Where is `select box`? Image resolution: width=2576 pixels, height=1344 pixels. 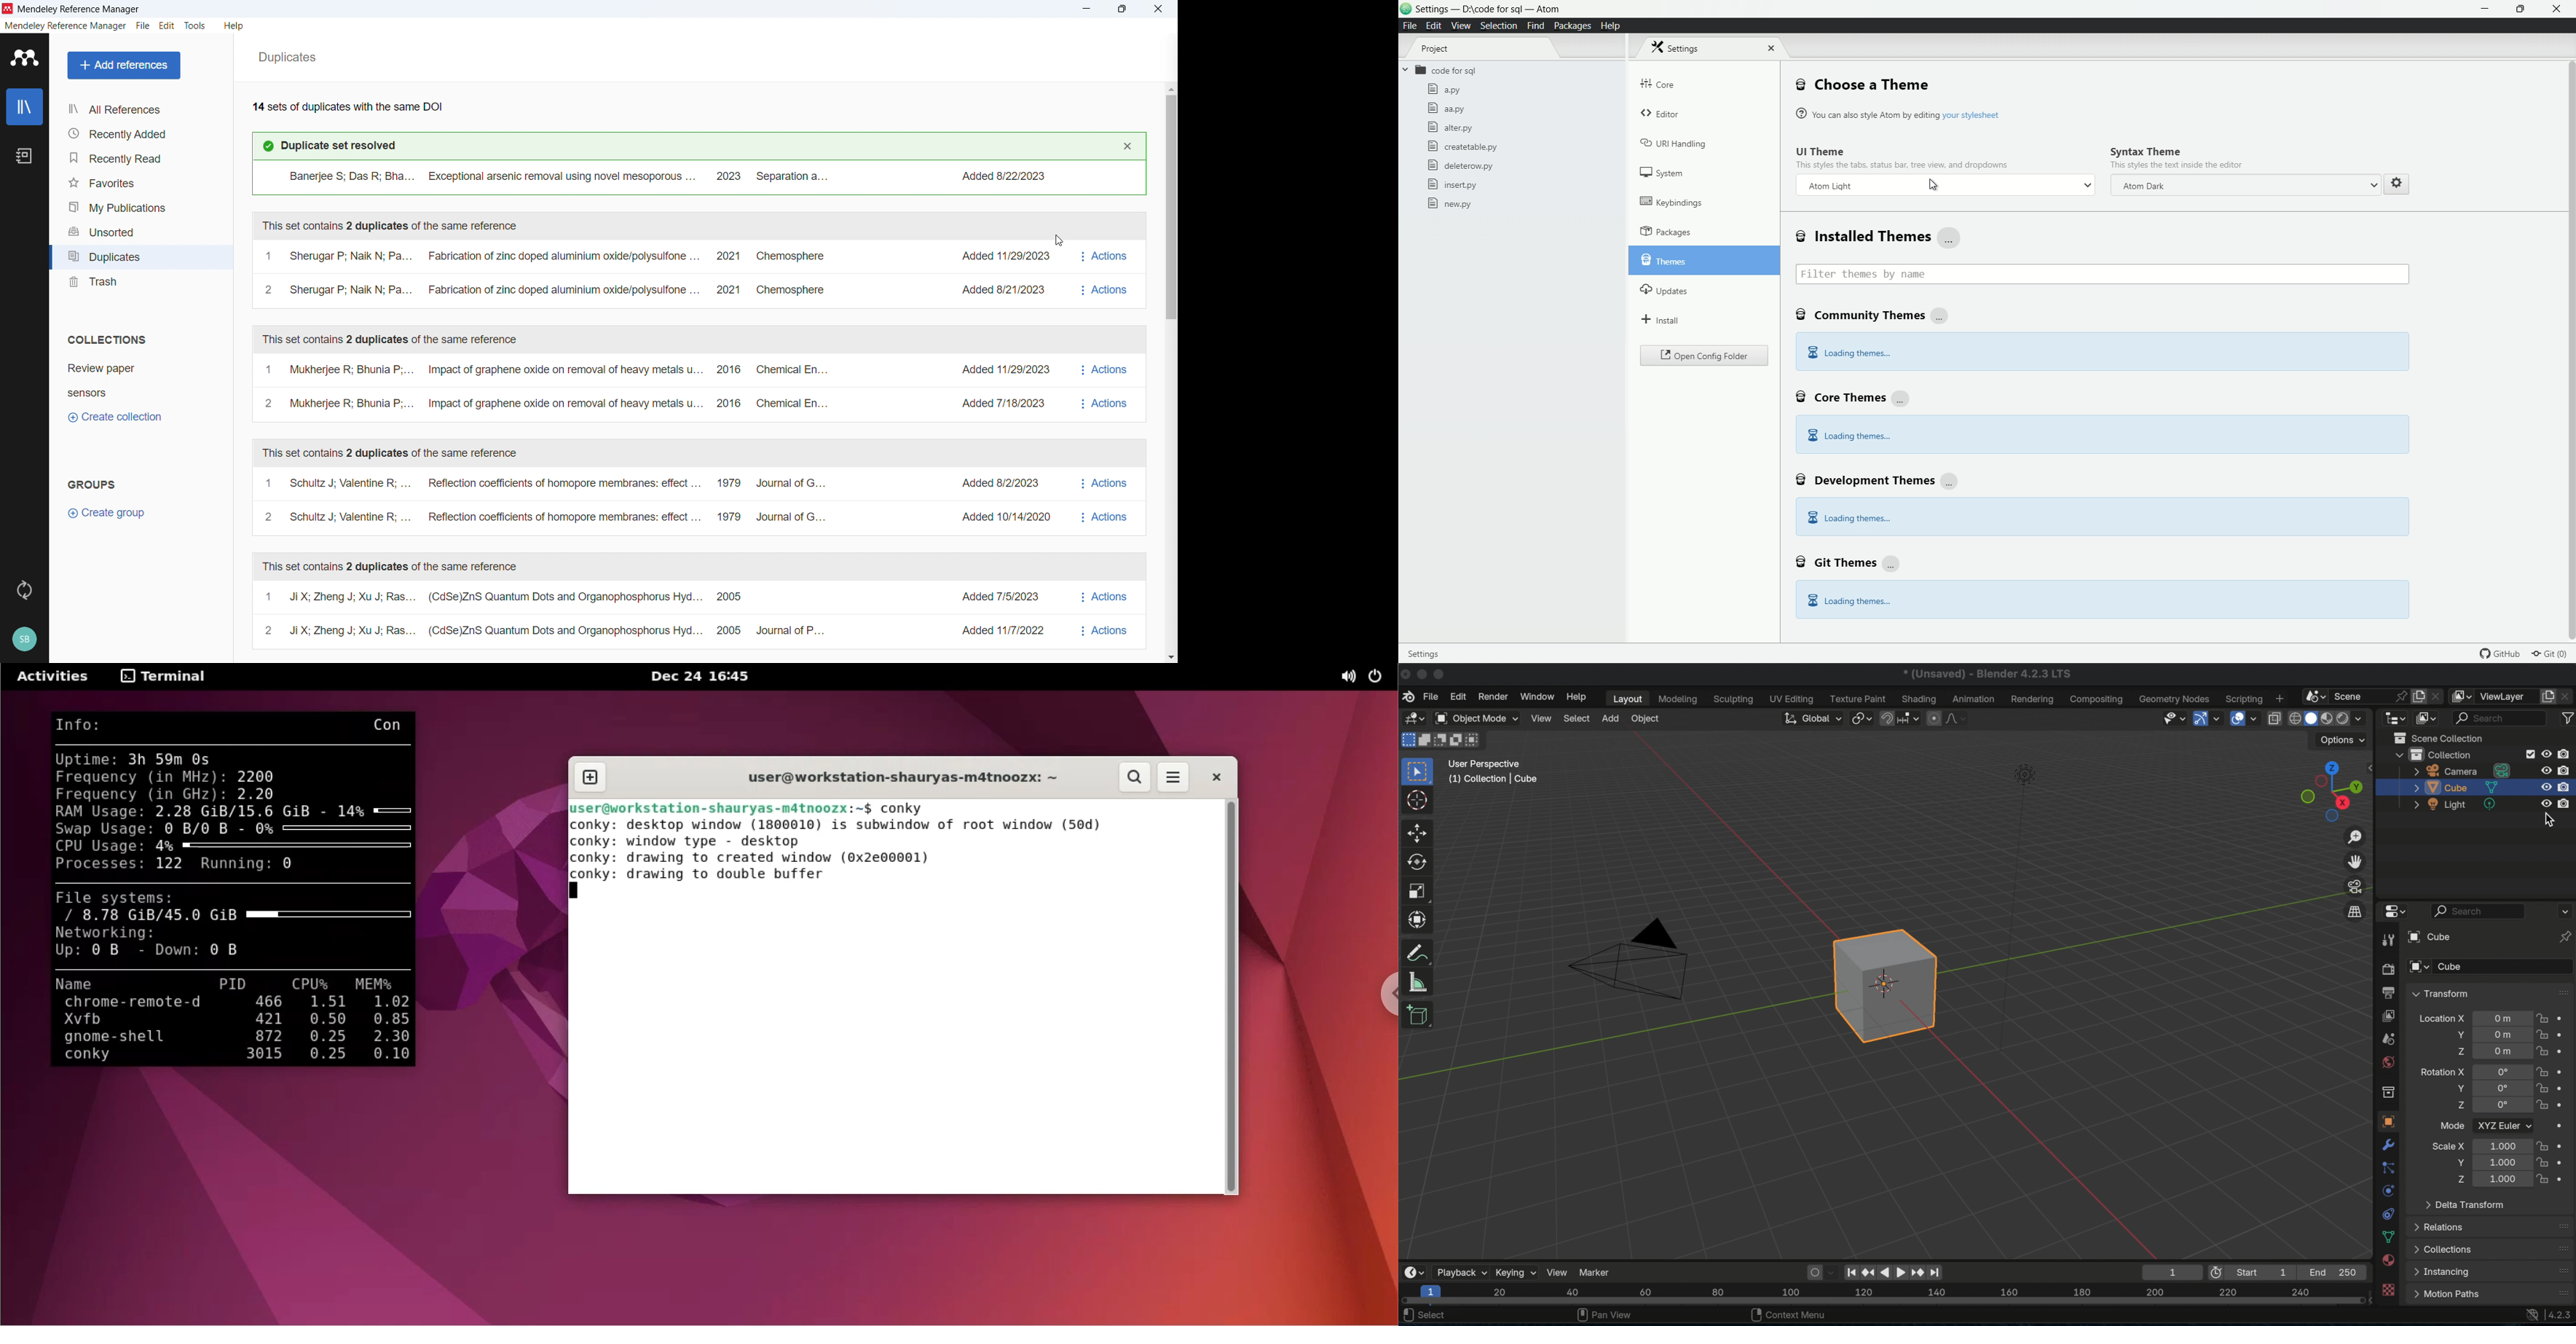
select box is located at coordinates (1416, 769).